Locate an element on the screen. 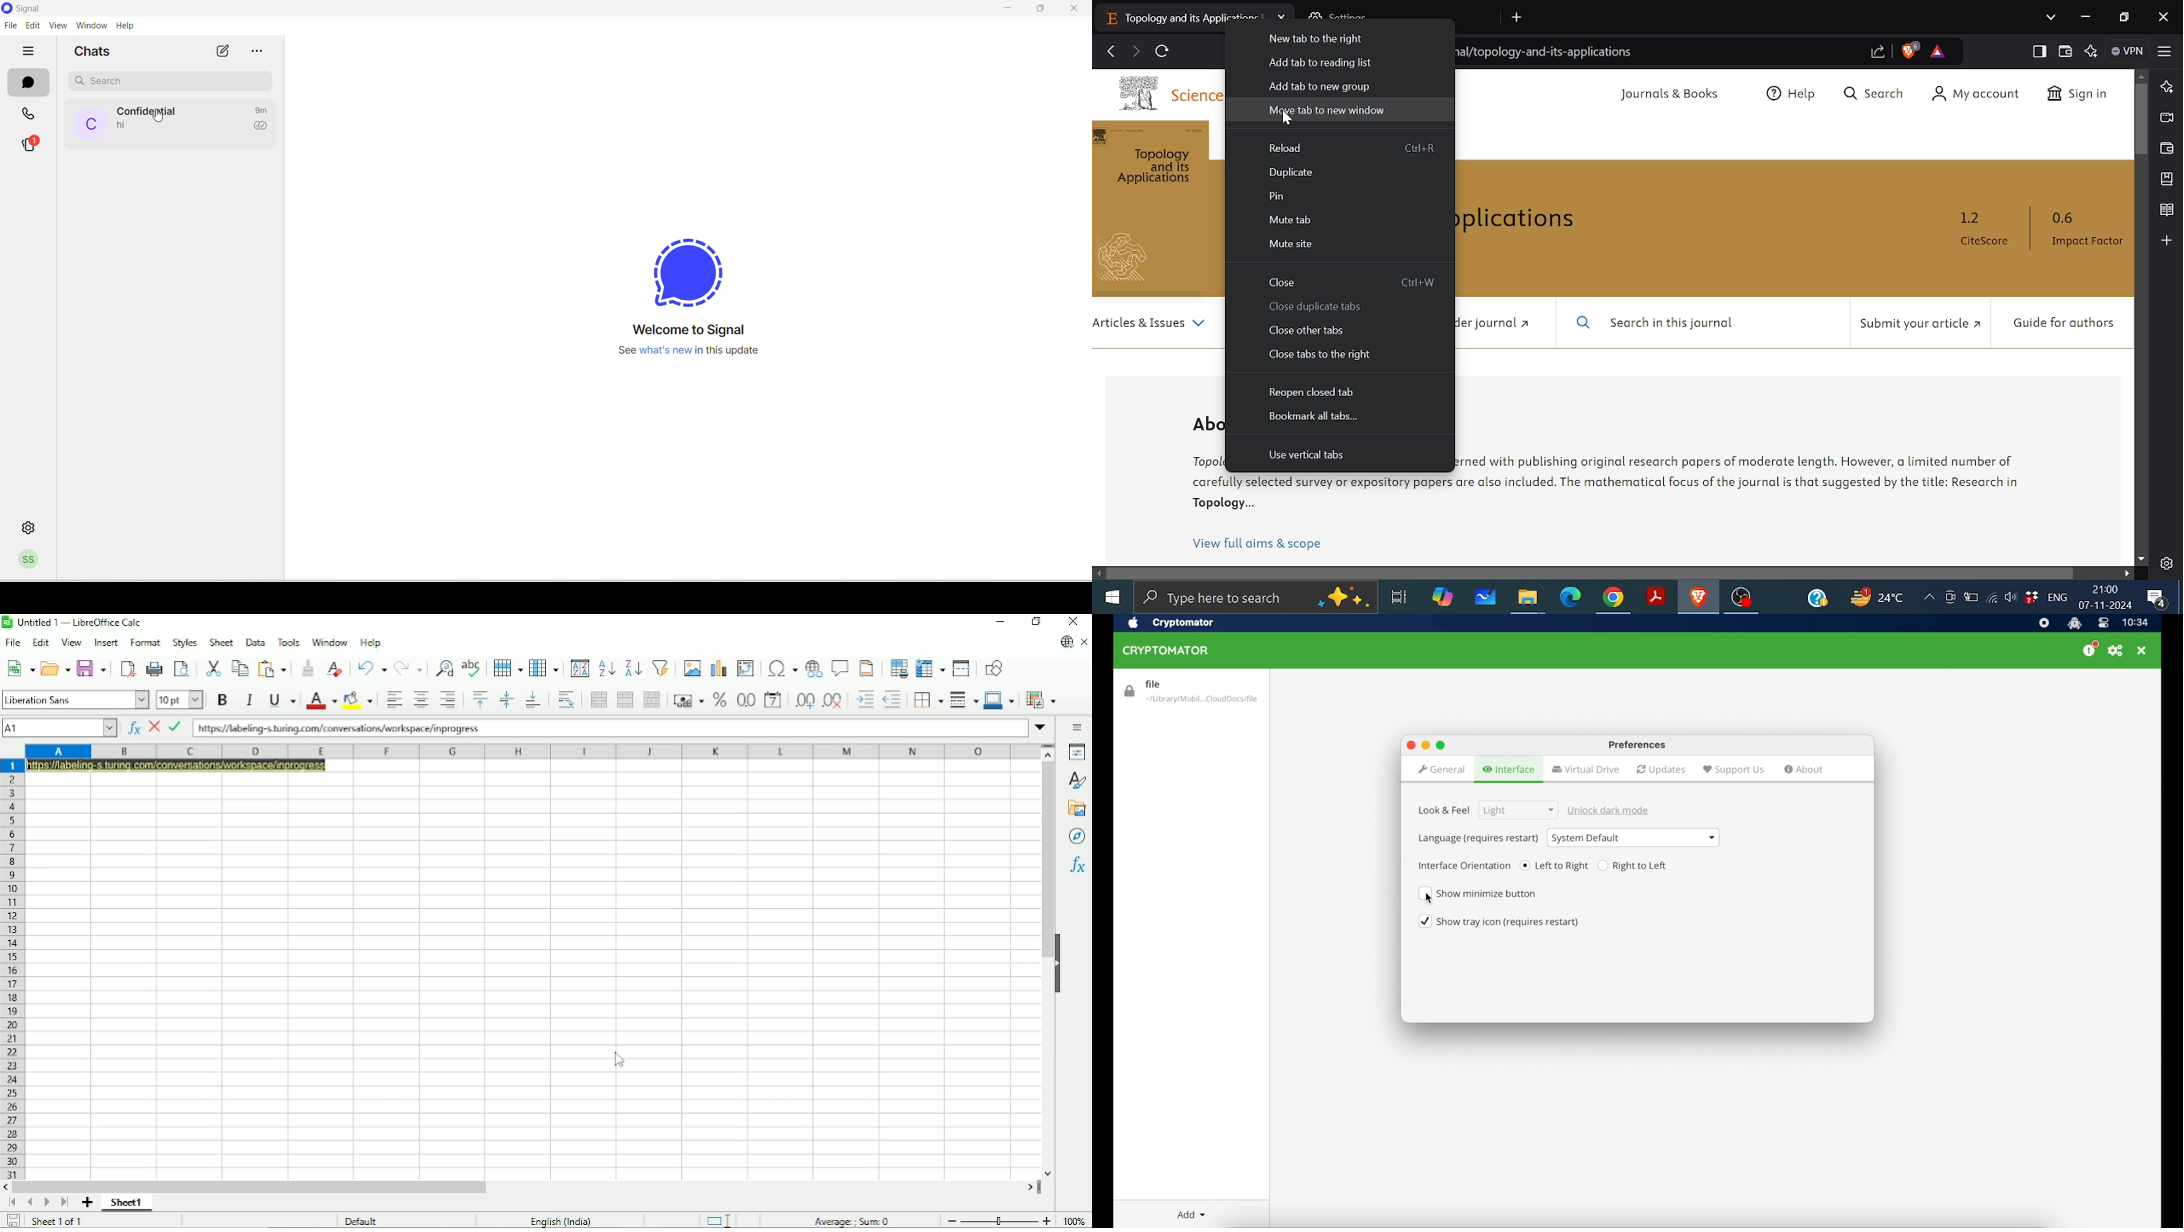 The image size is (2184, 1232). Autofilter is located at coordinates (660, 667).